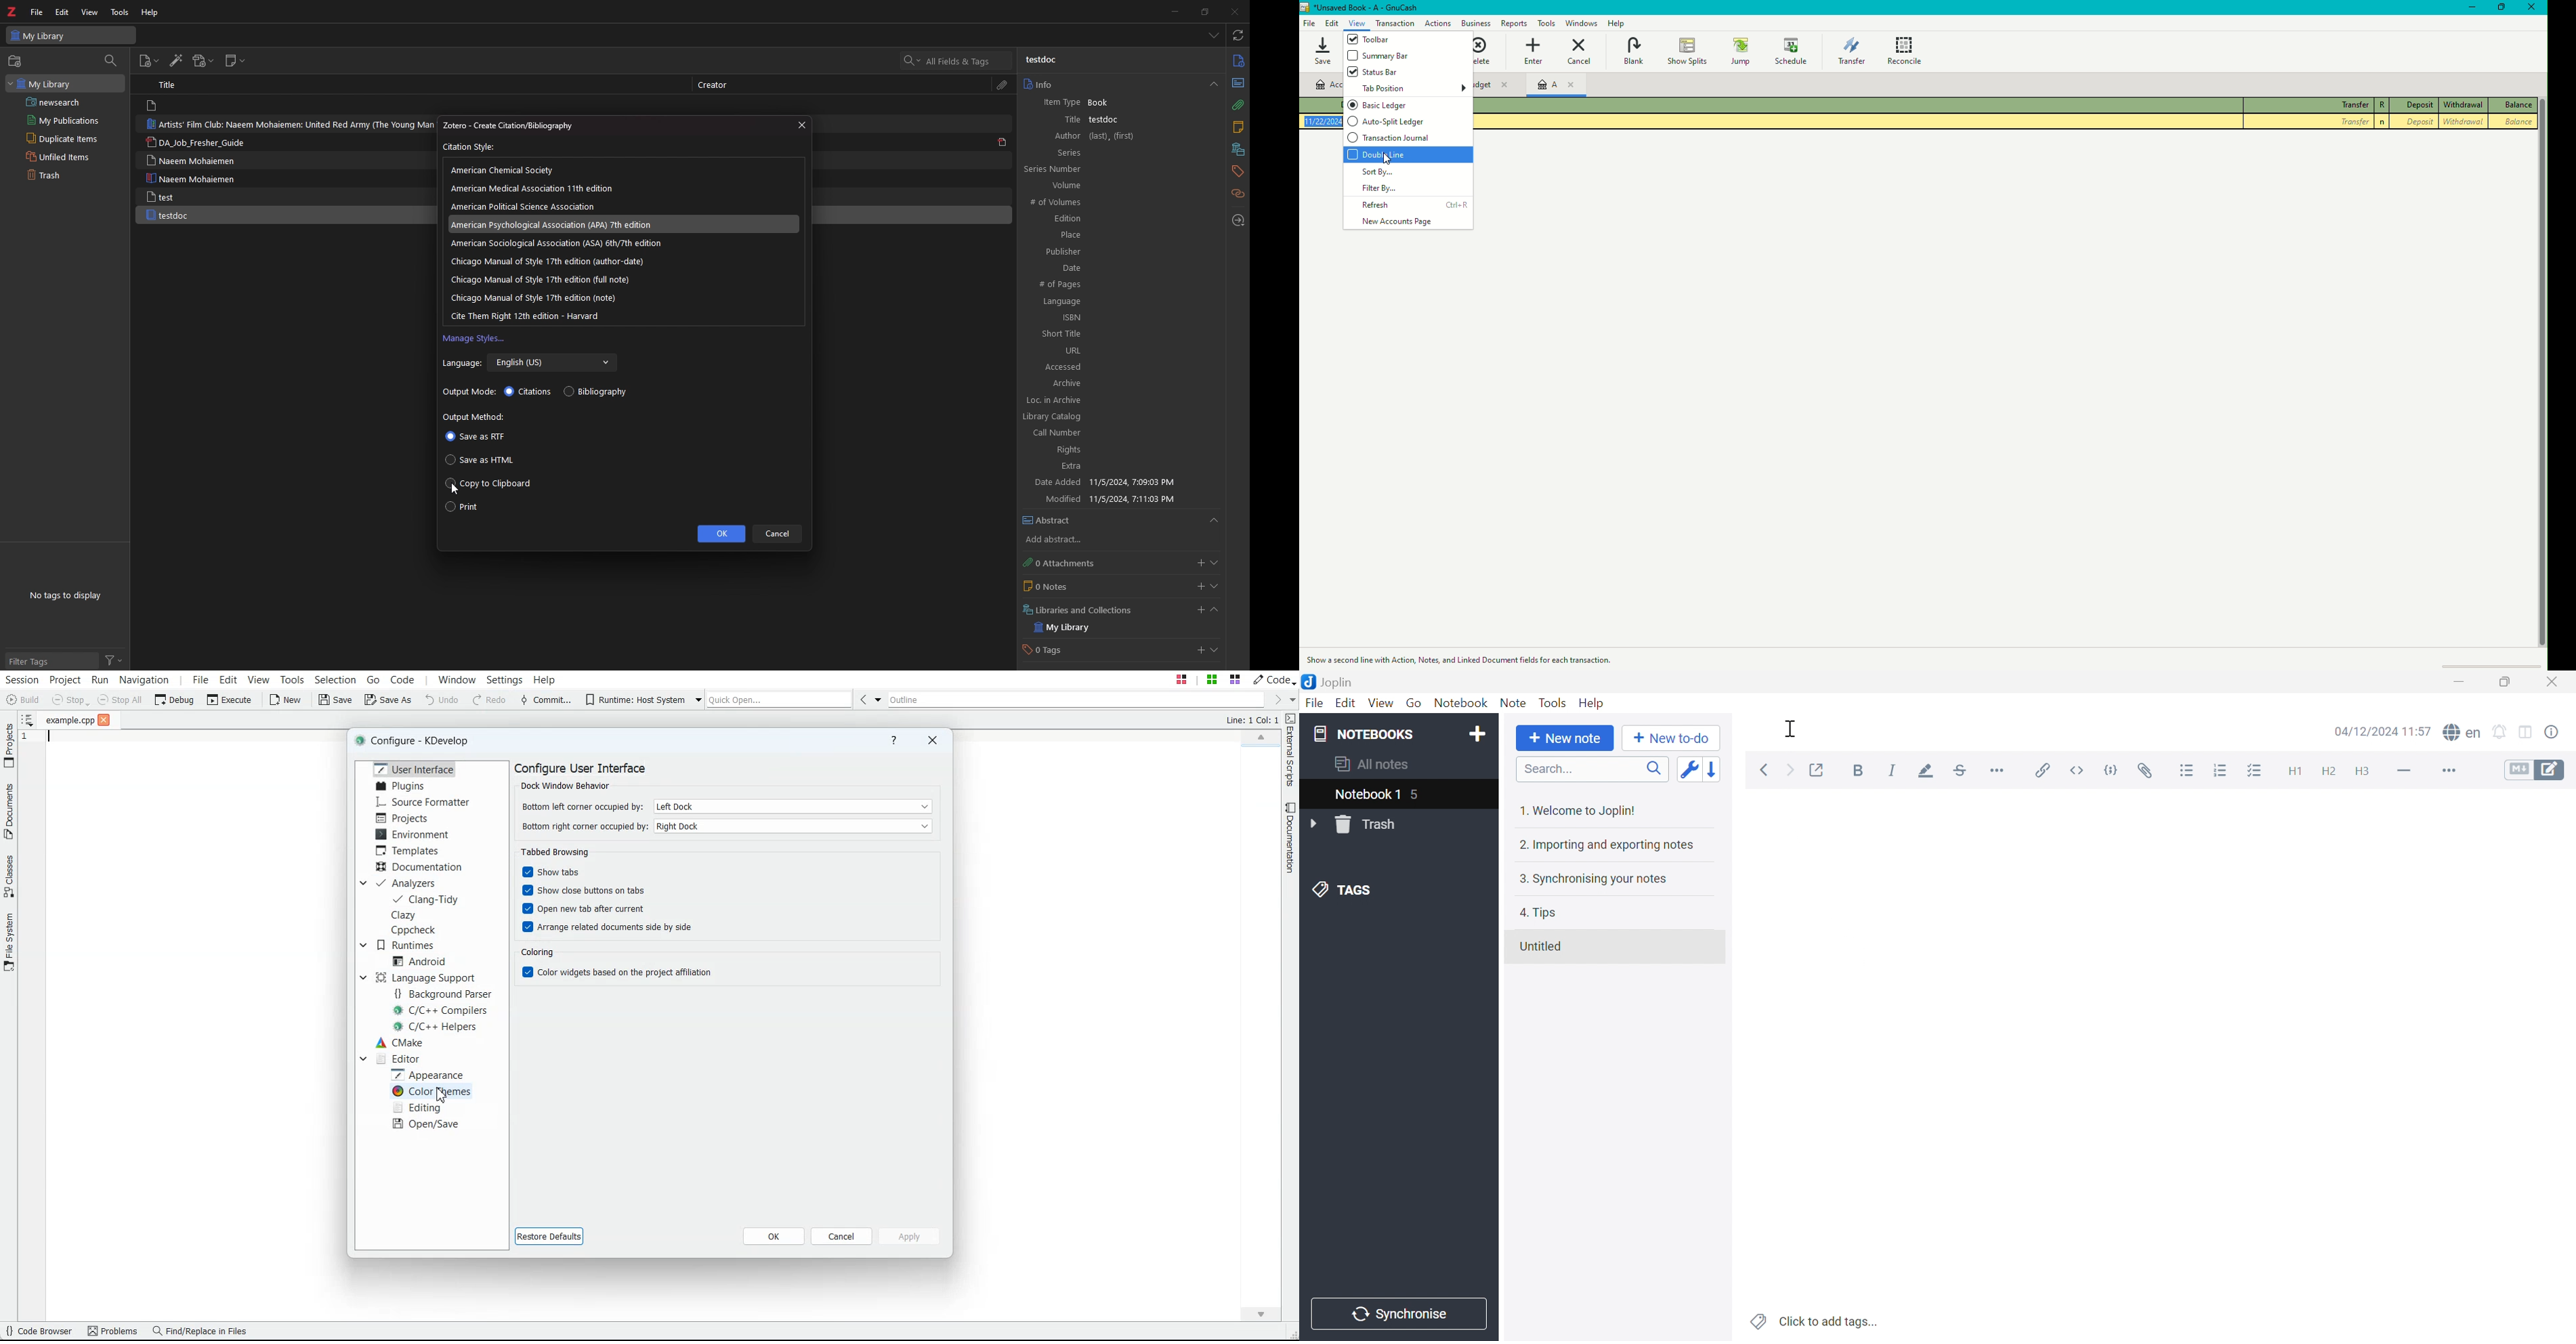 The width and height of the screenshot is (2576, 1344). I want to click on view, so click(90, 12).